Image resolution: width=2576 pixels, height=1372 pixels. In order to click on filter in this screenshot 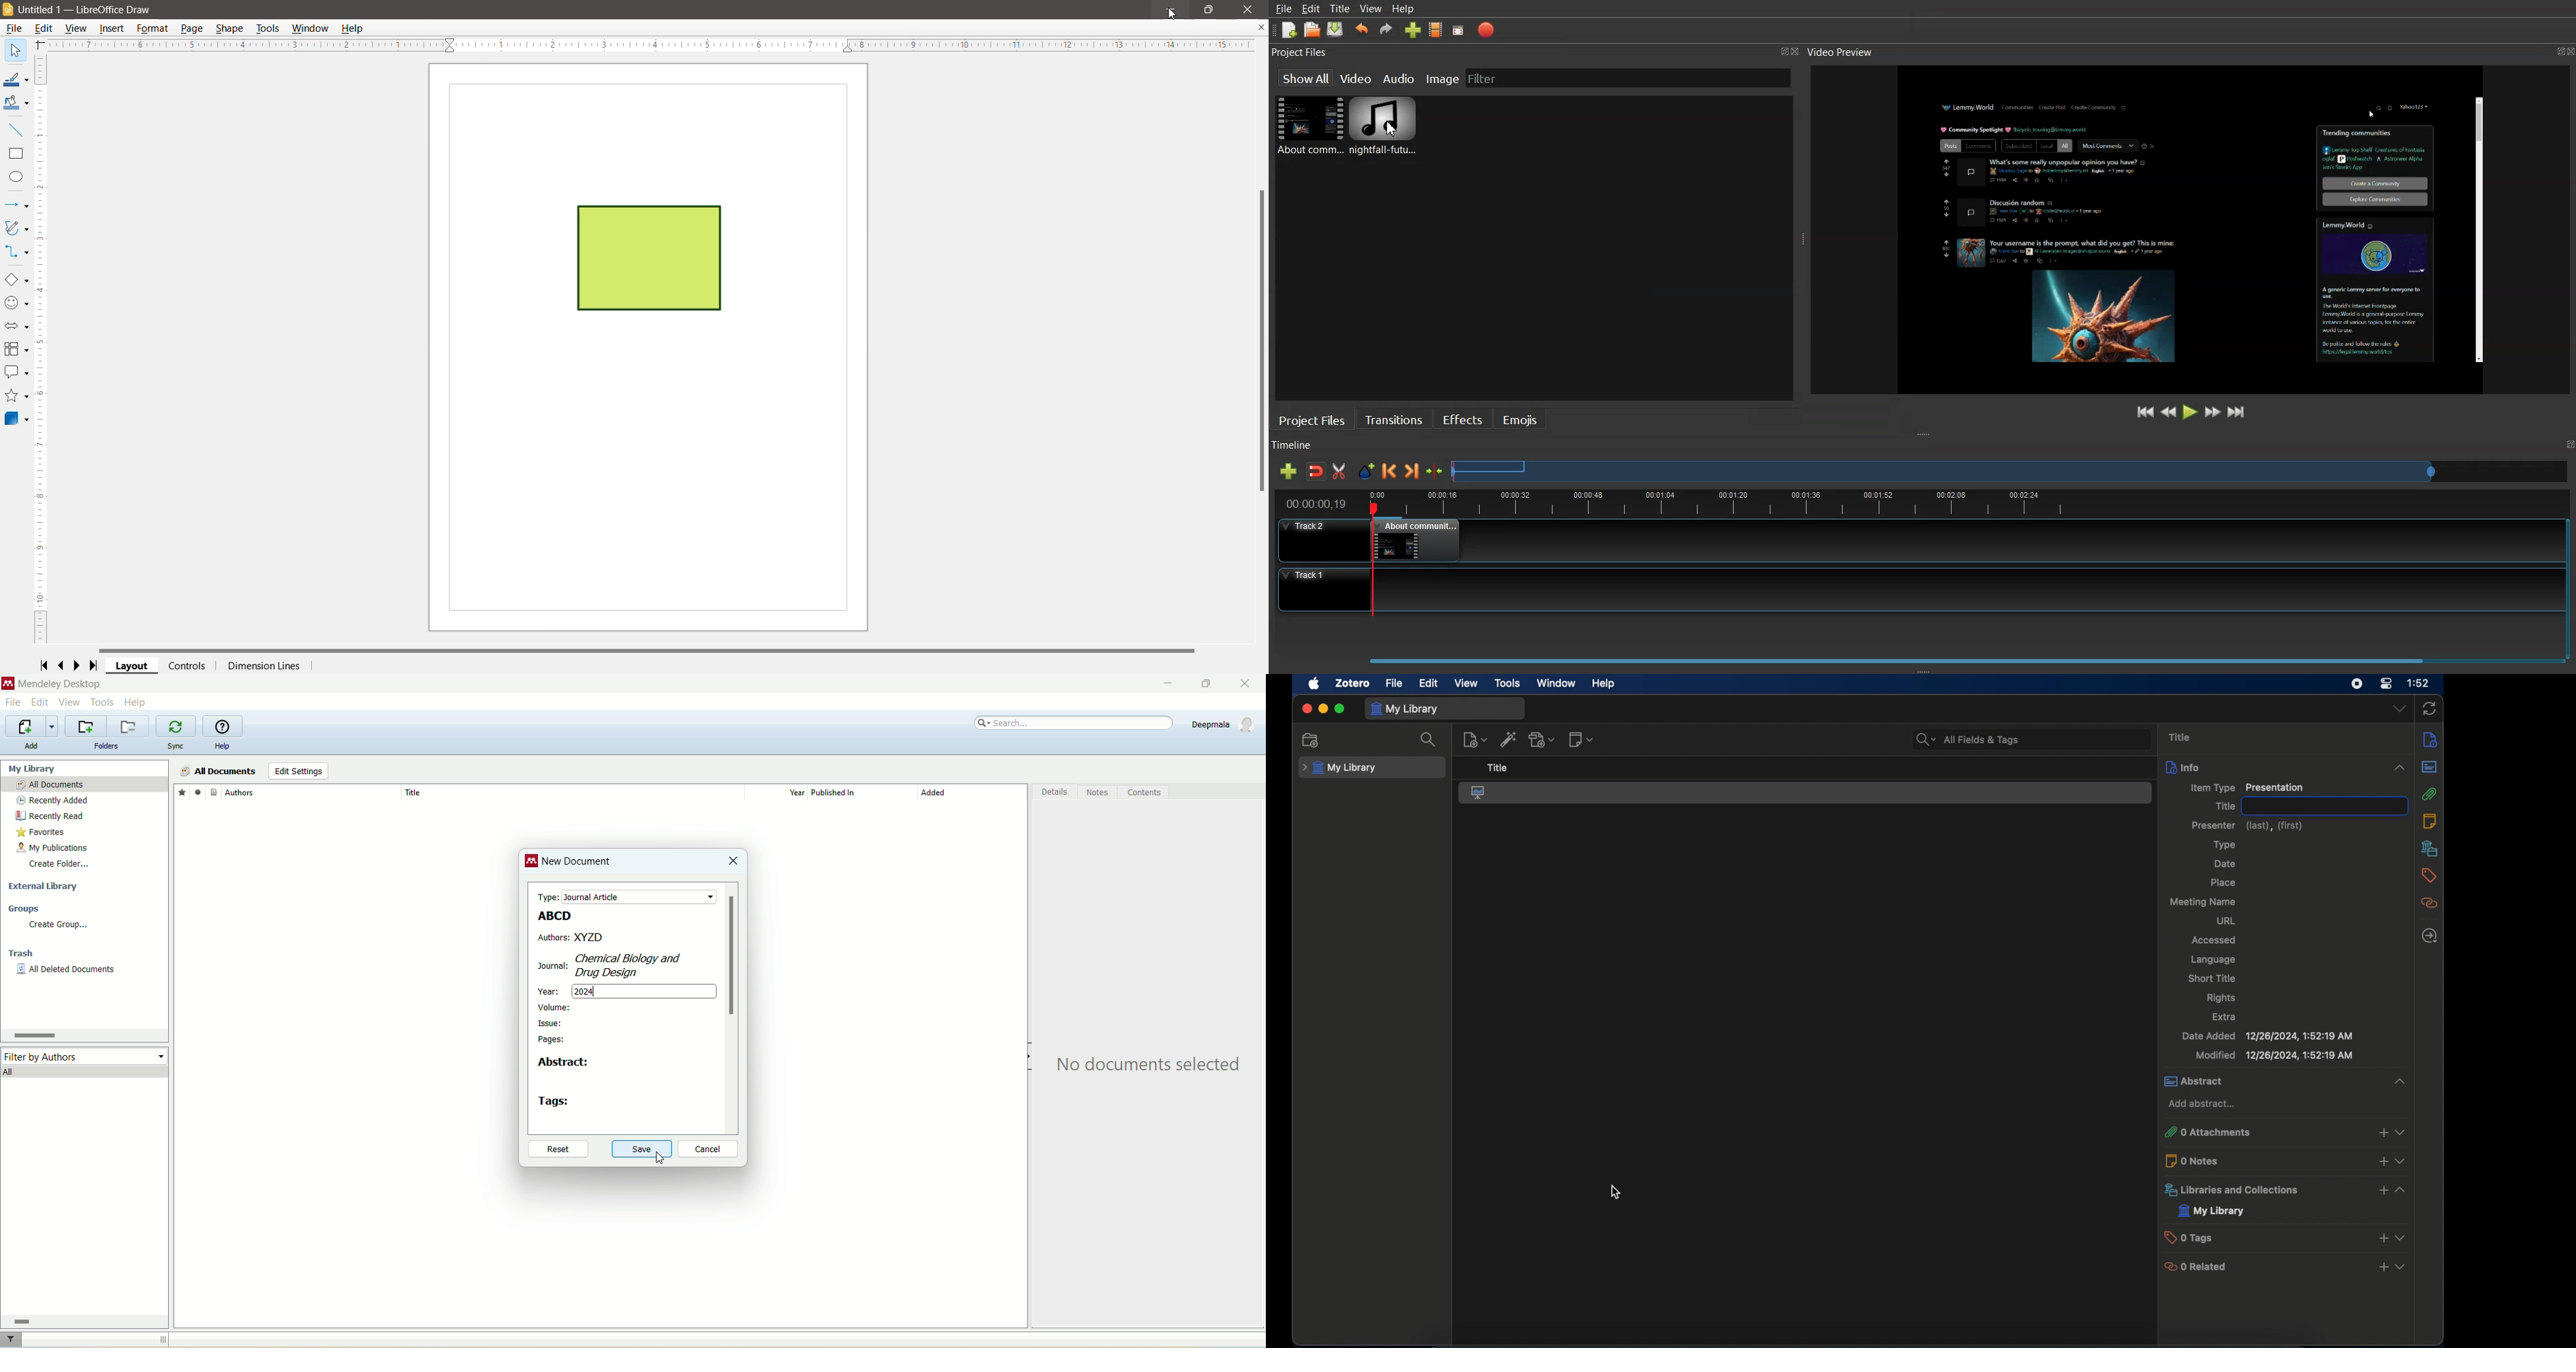, I will do `click(13, 1339)`.